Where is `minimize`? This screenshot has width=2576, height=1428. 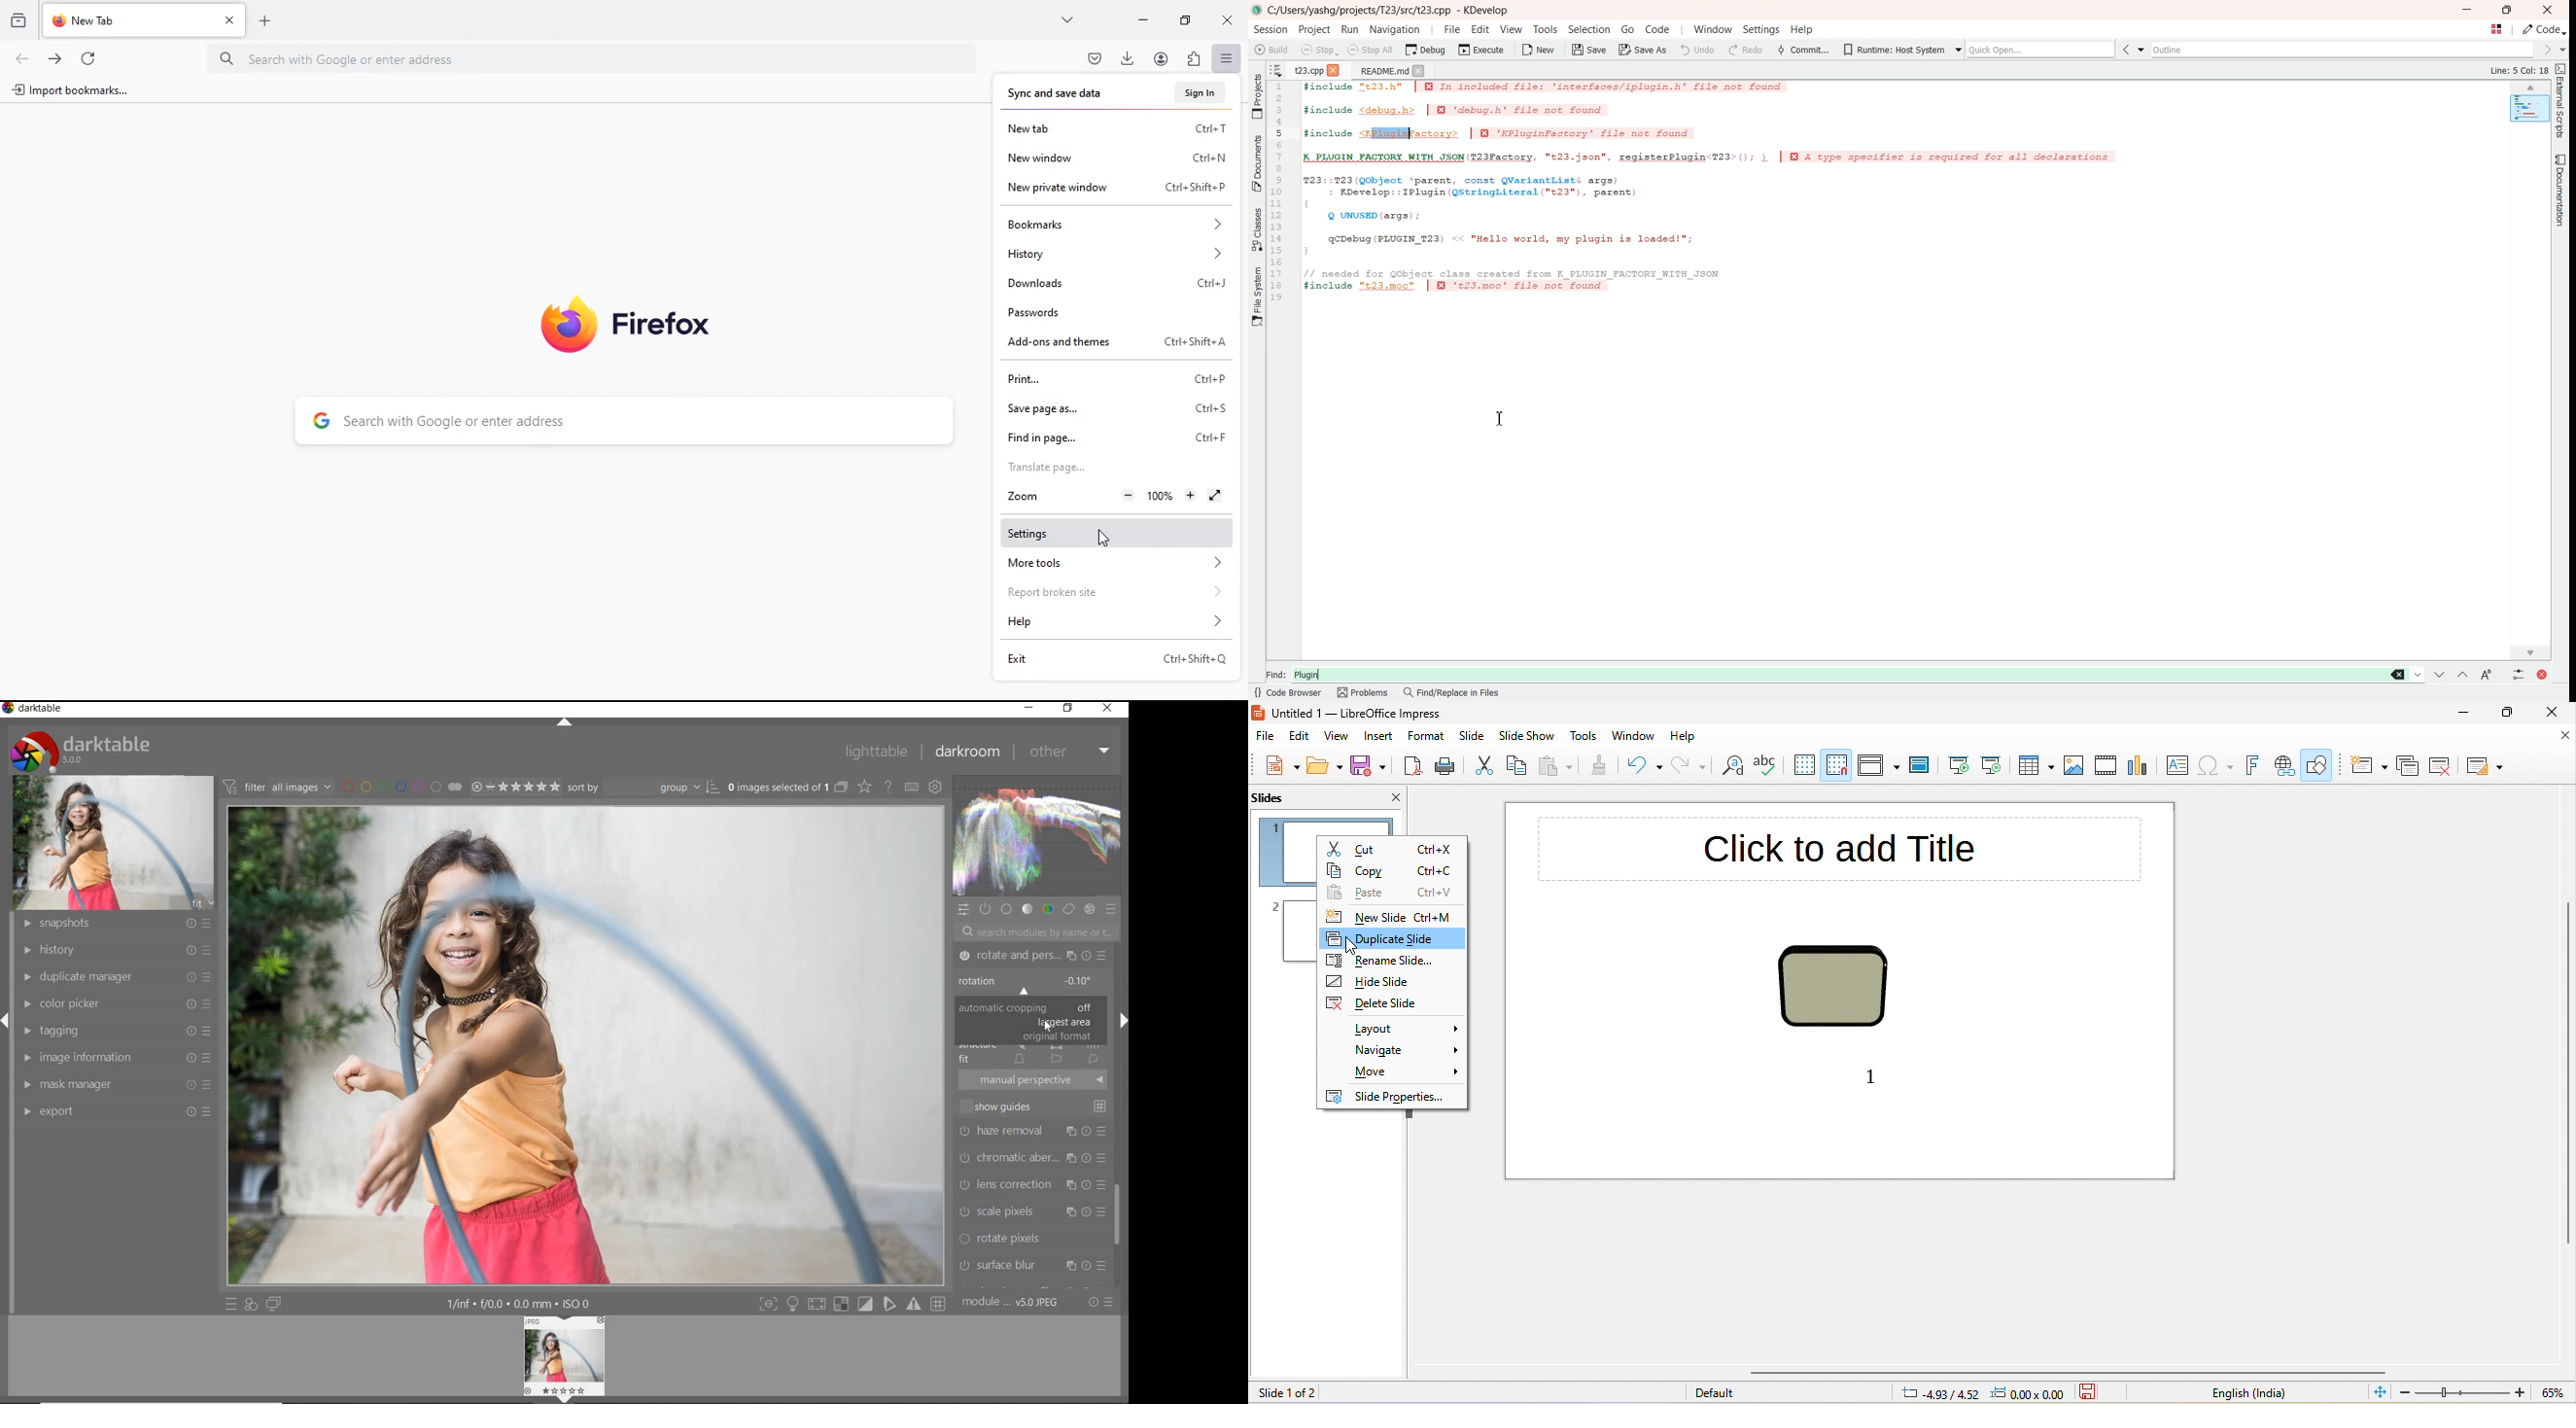 minimize is located at coordinates (2455, 712).